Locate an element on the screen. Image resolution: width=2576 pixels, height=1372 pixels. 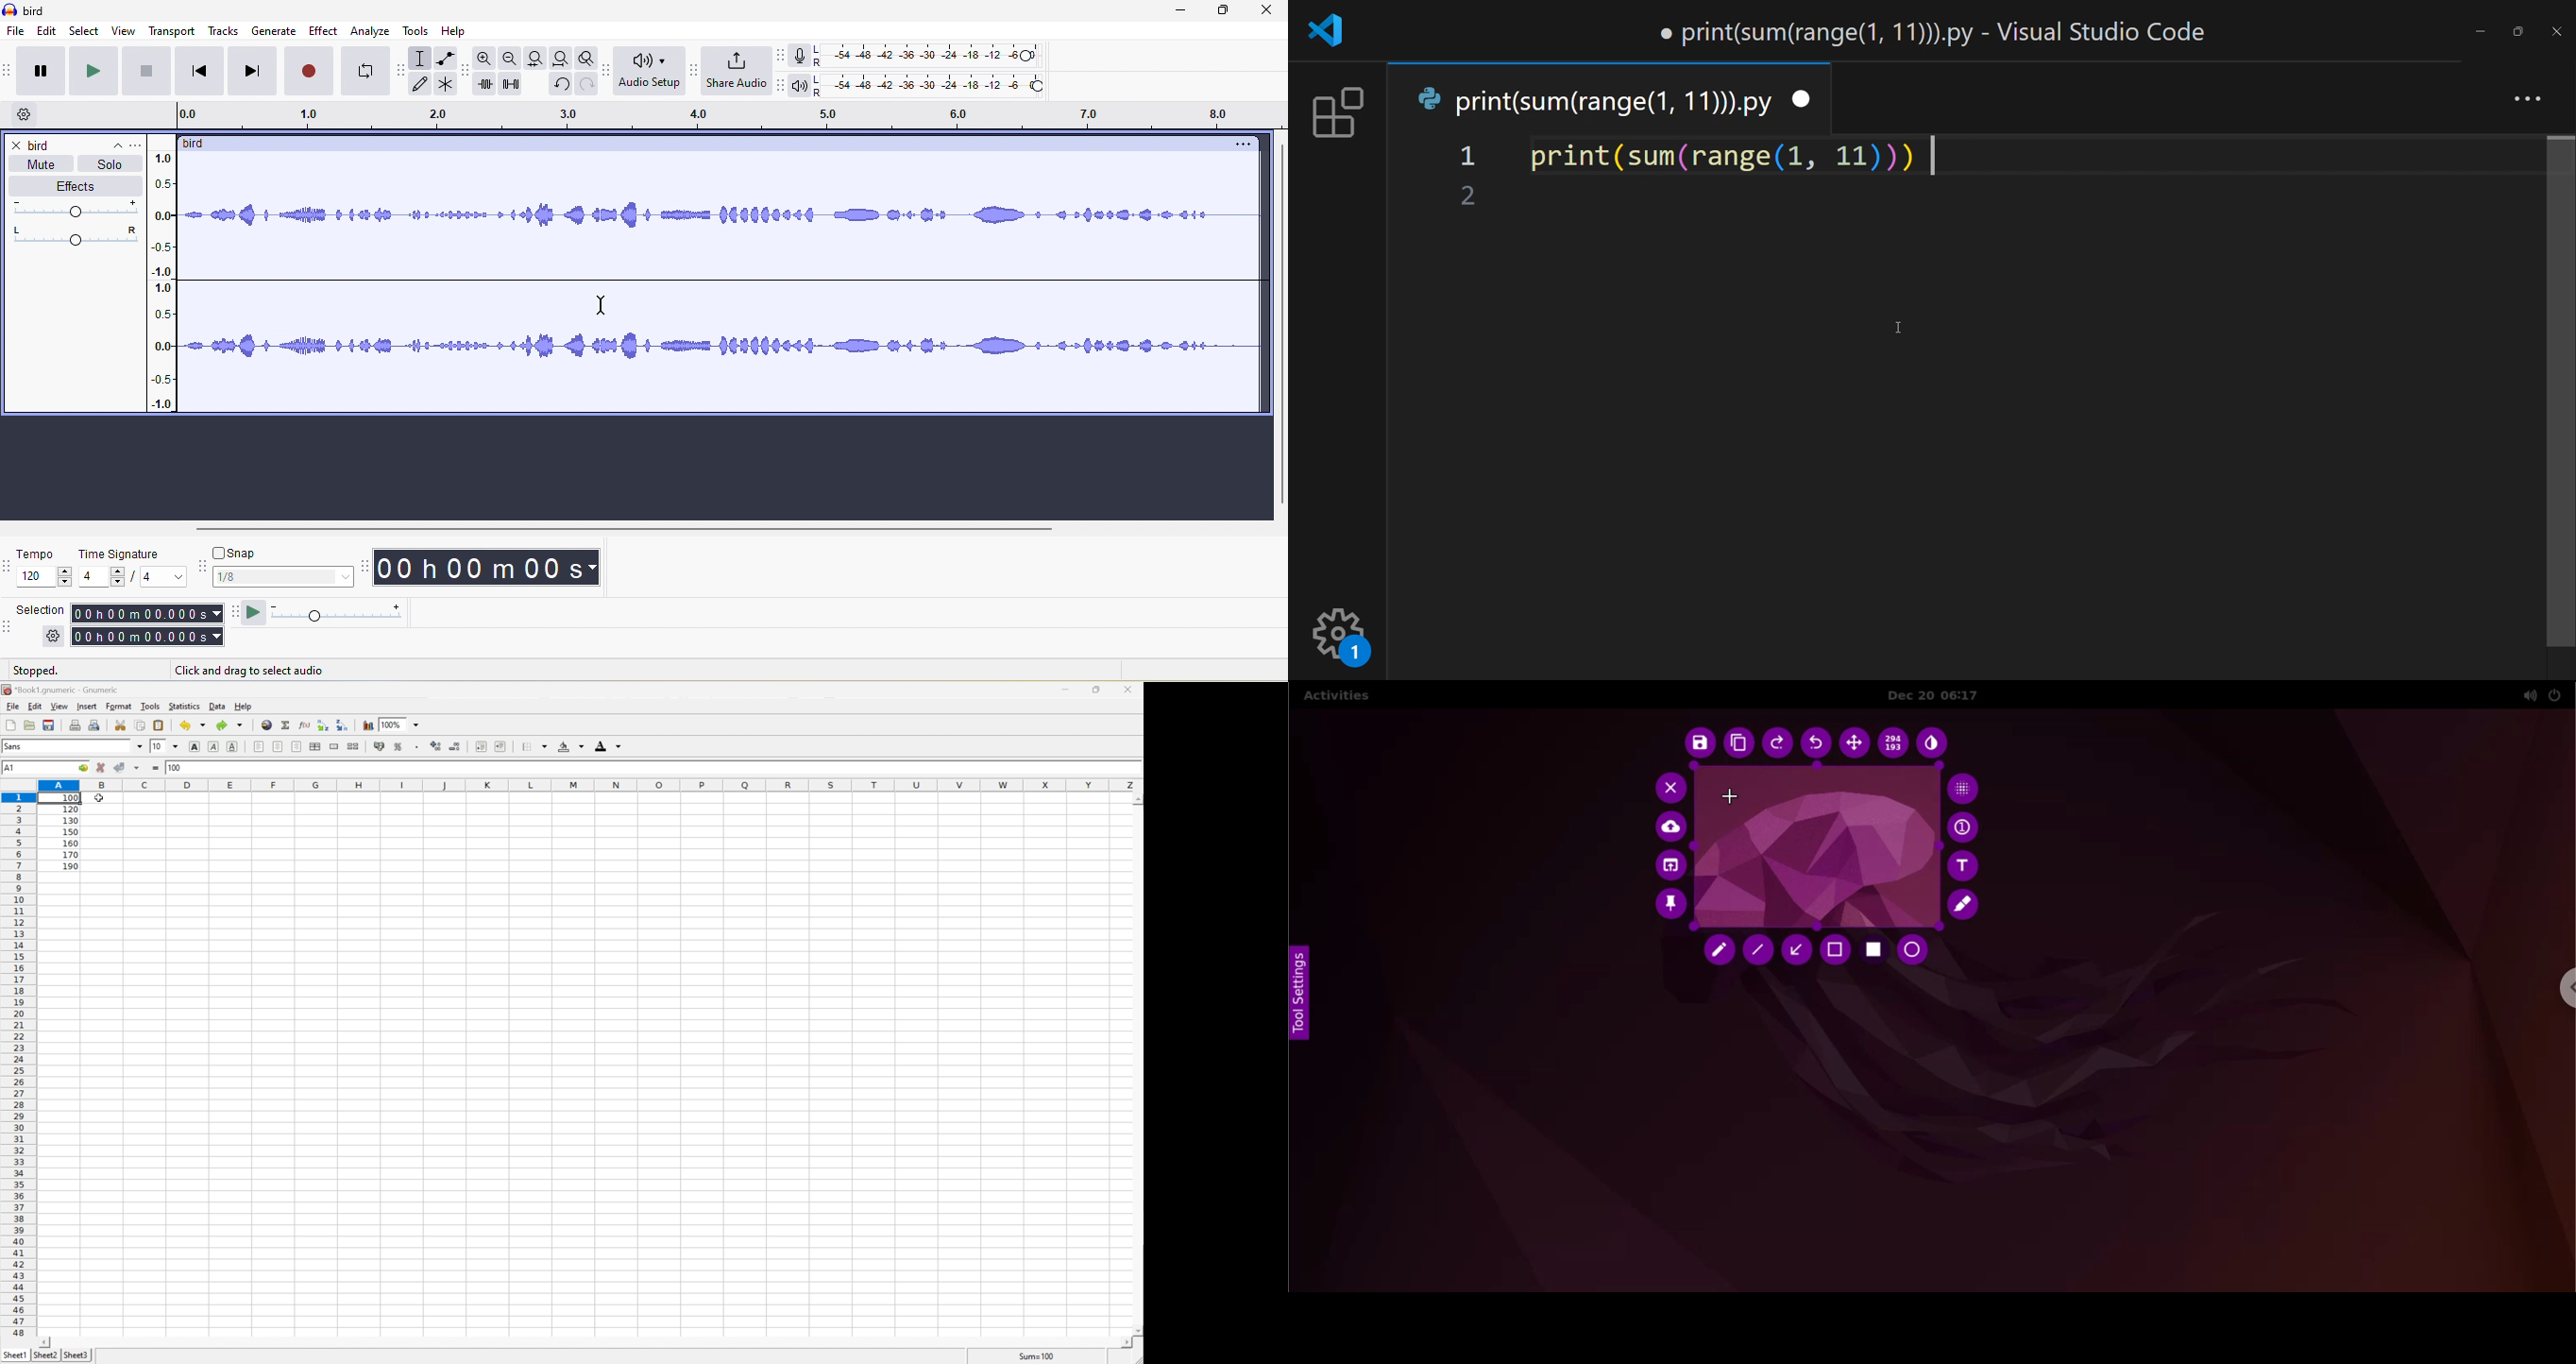
stopped is located at coordinates (56, 672).